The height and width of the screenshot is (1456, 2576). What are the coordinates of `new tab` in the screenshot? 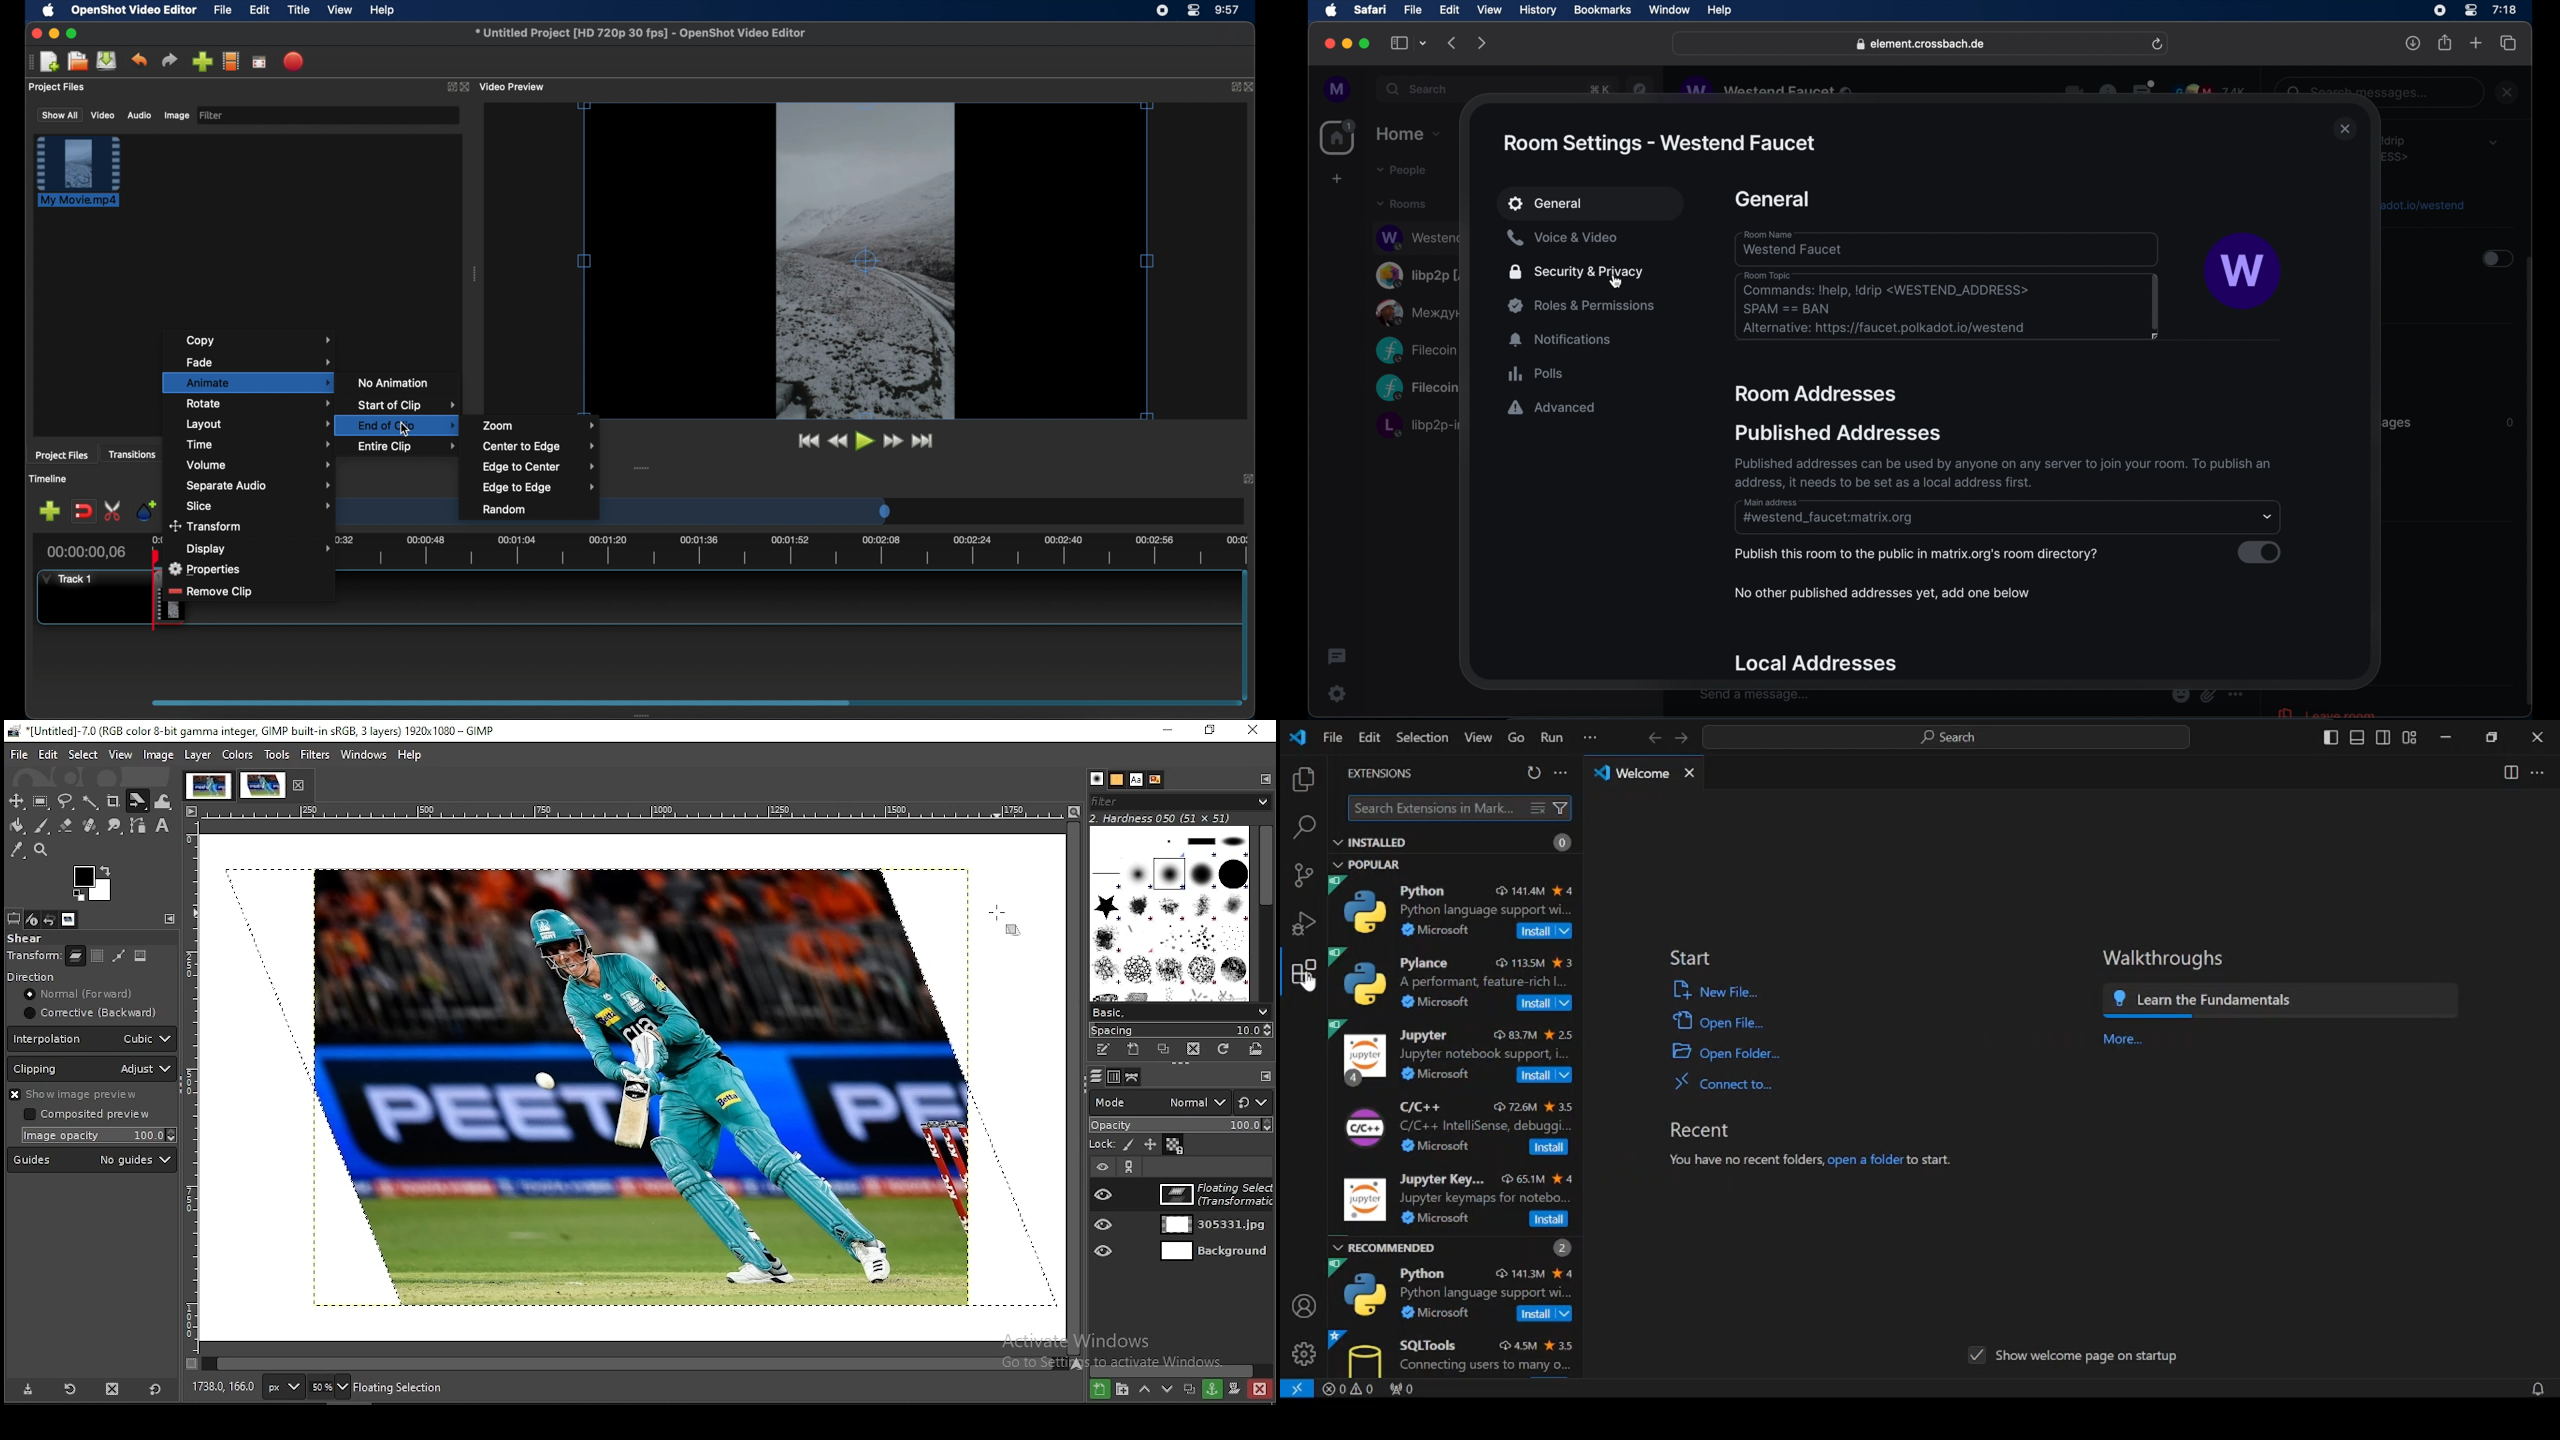 It's located at (2476, 42).